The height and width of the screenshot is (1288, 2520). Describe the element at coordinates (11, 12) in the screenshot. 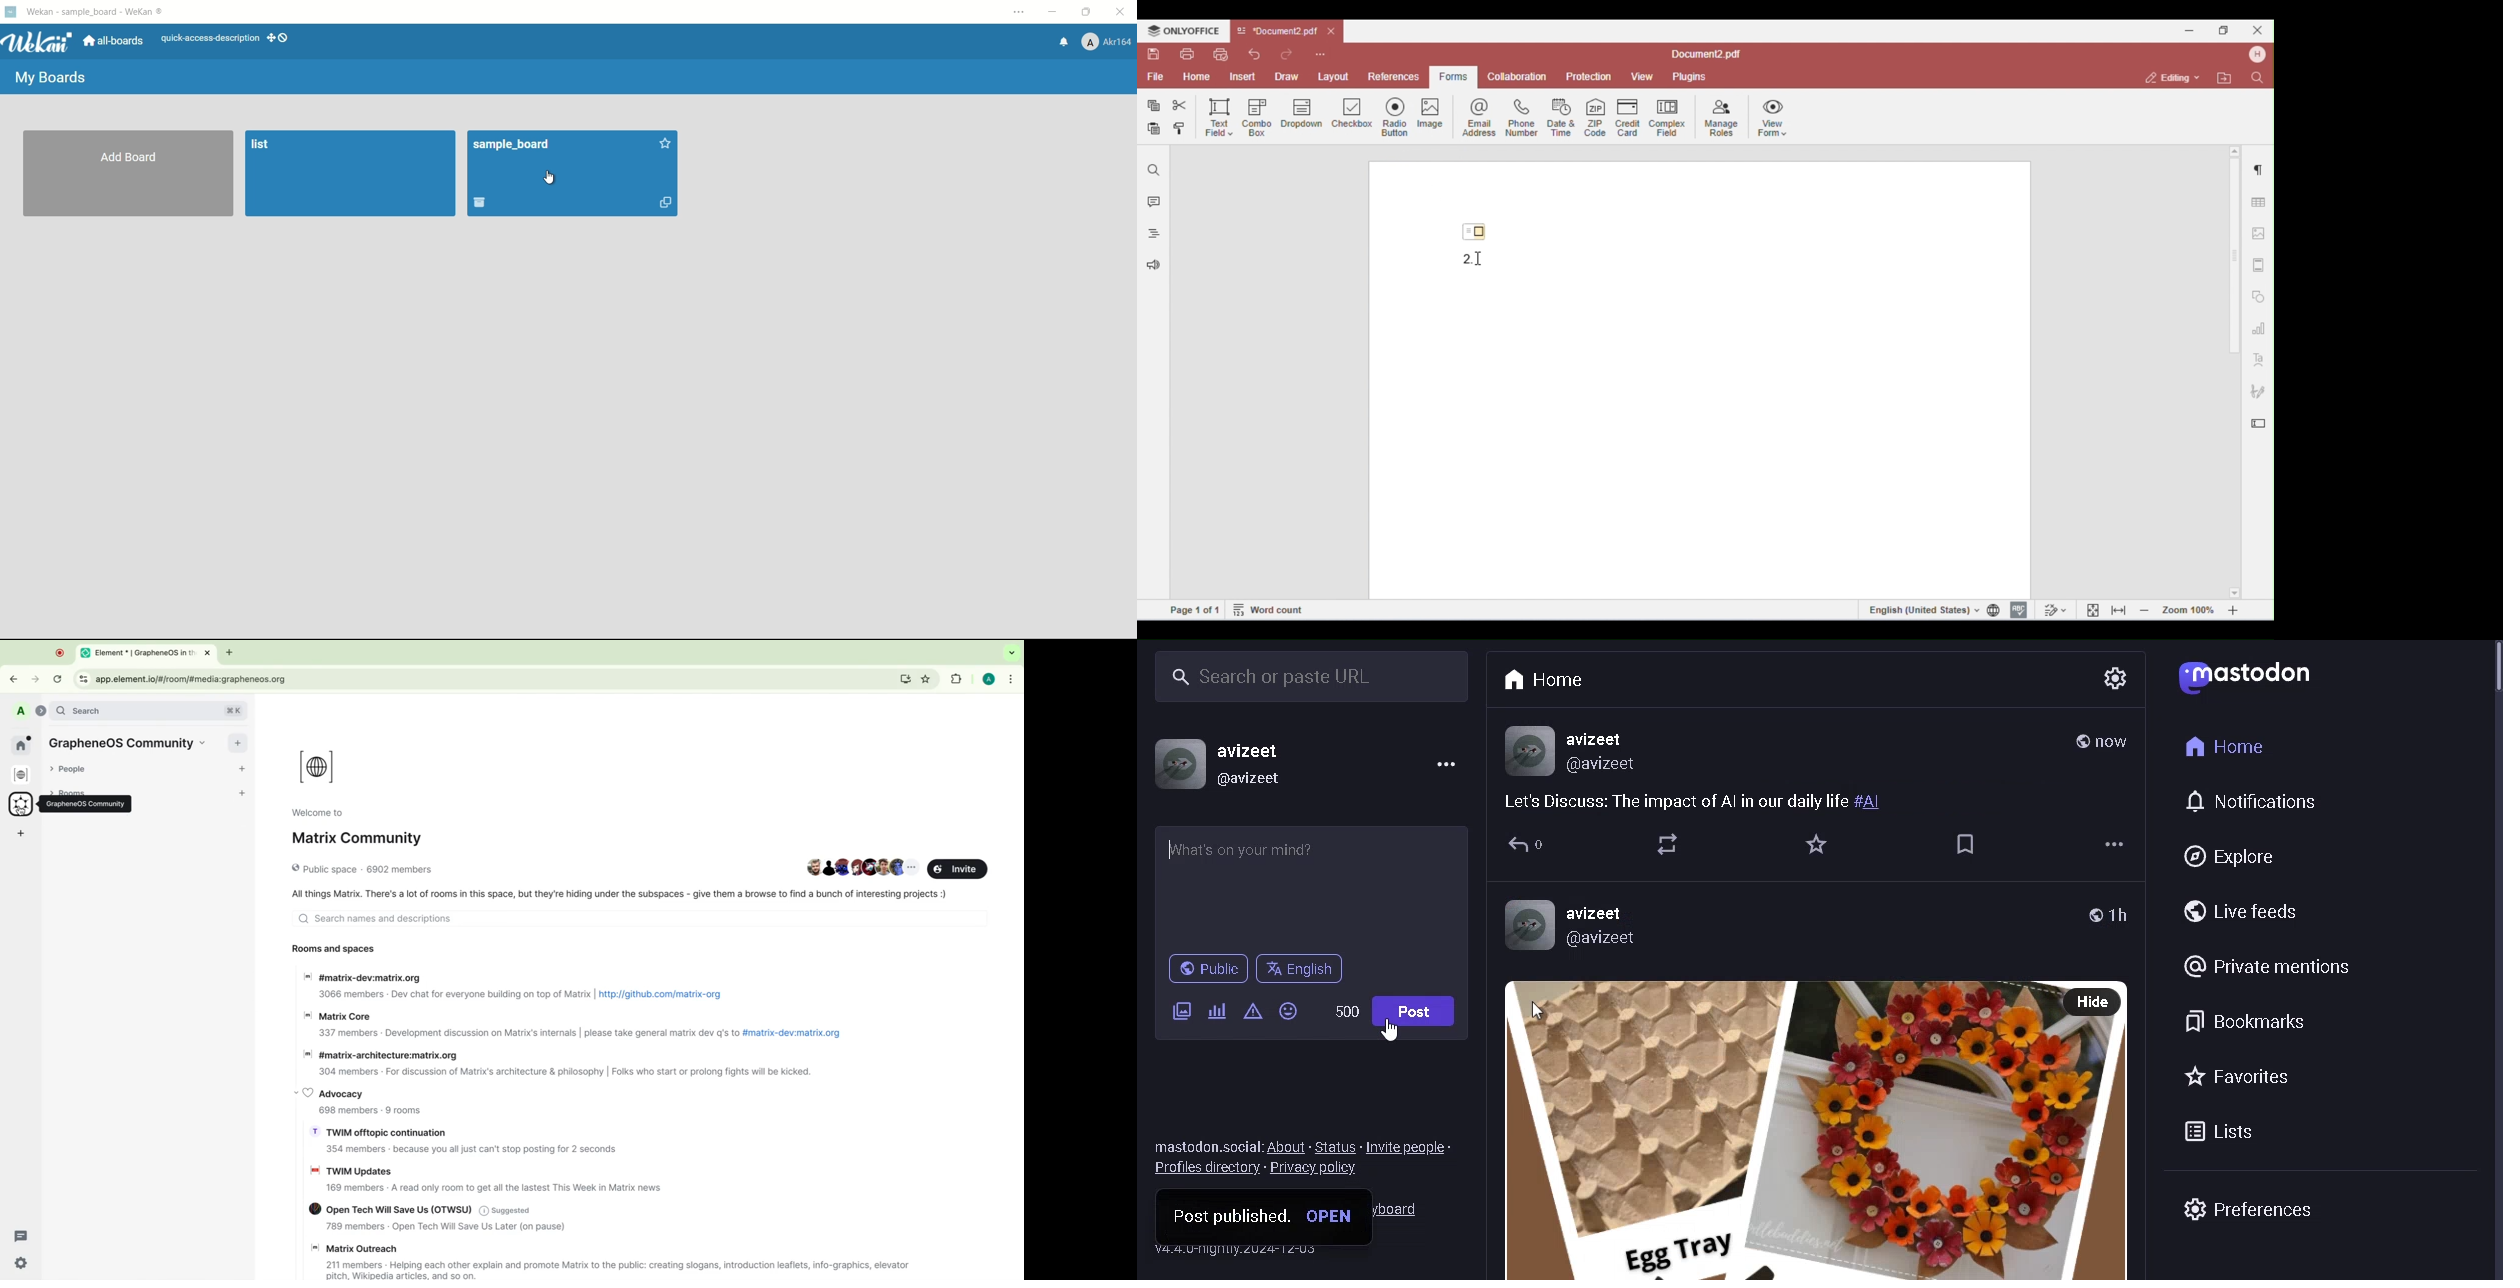

I see `wekan logo` at that location.